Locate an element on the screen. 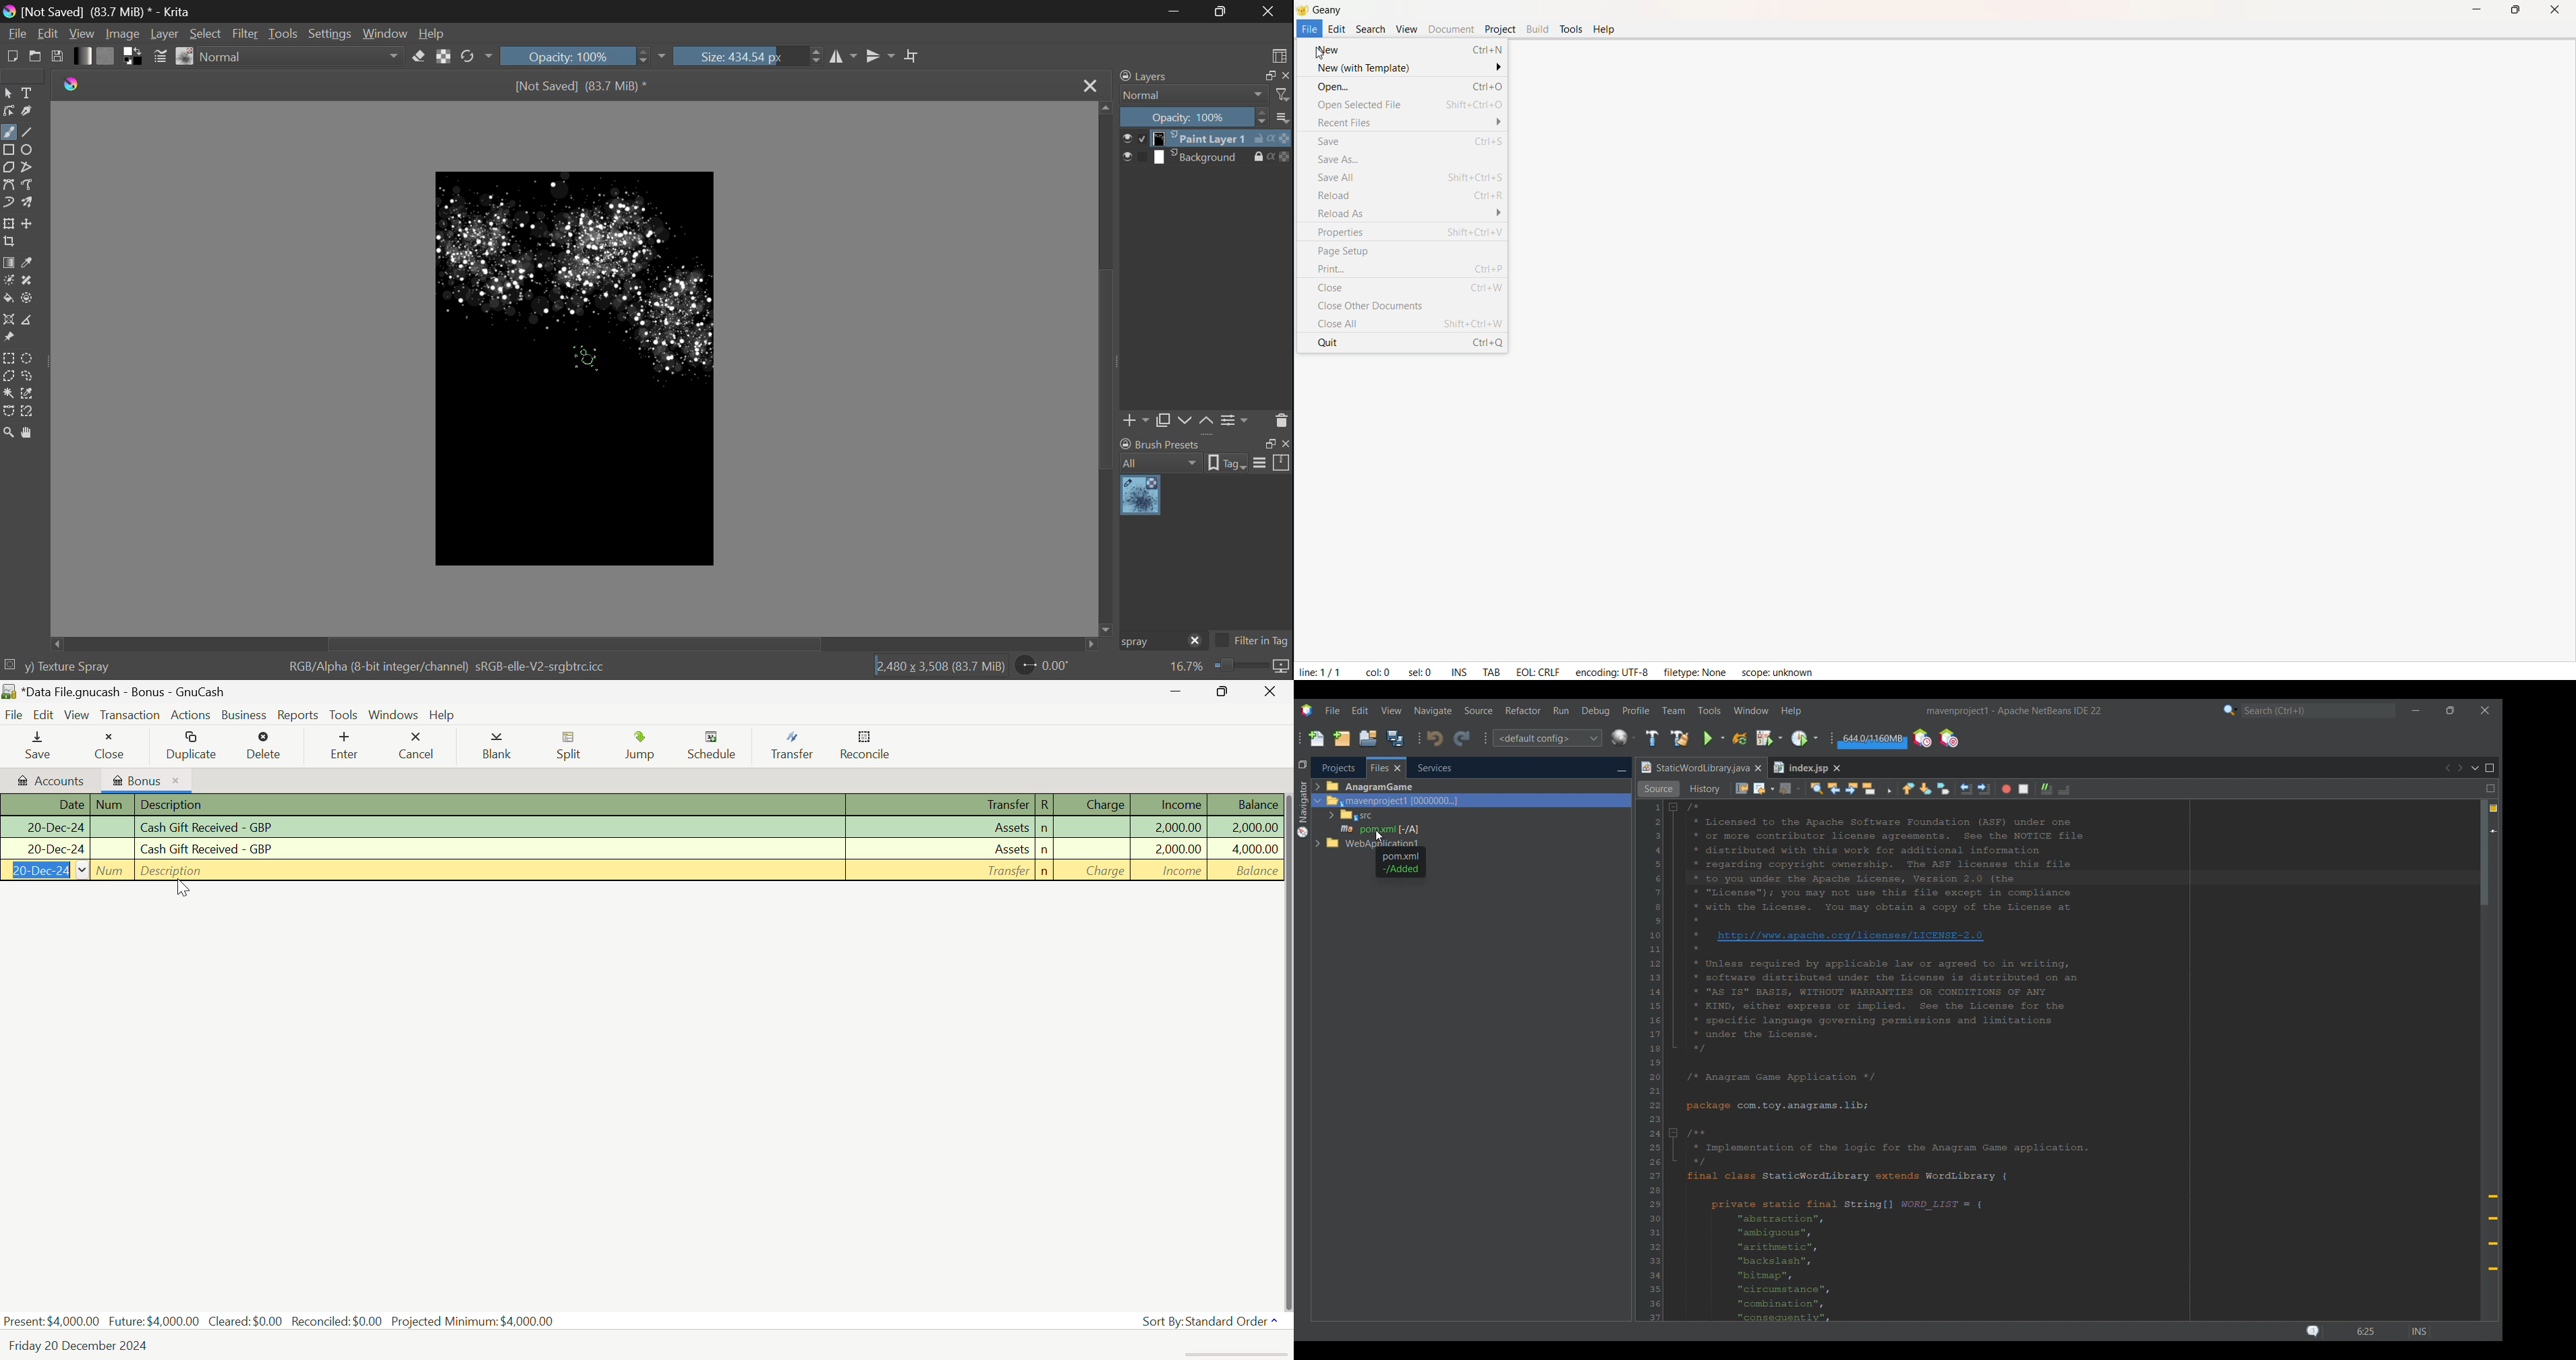 This screenshot has height=1372, width=2576. Accounts Tab is located at coordinates (48, 778).